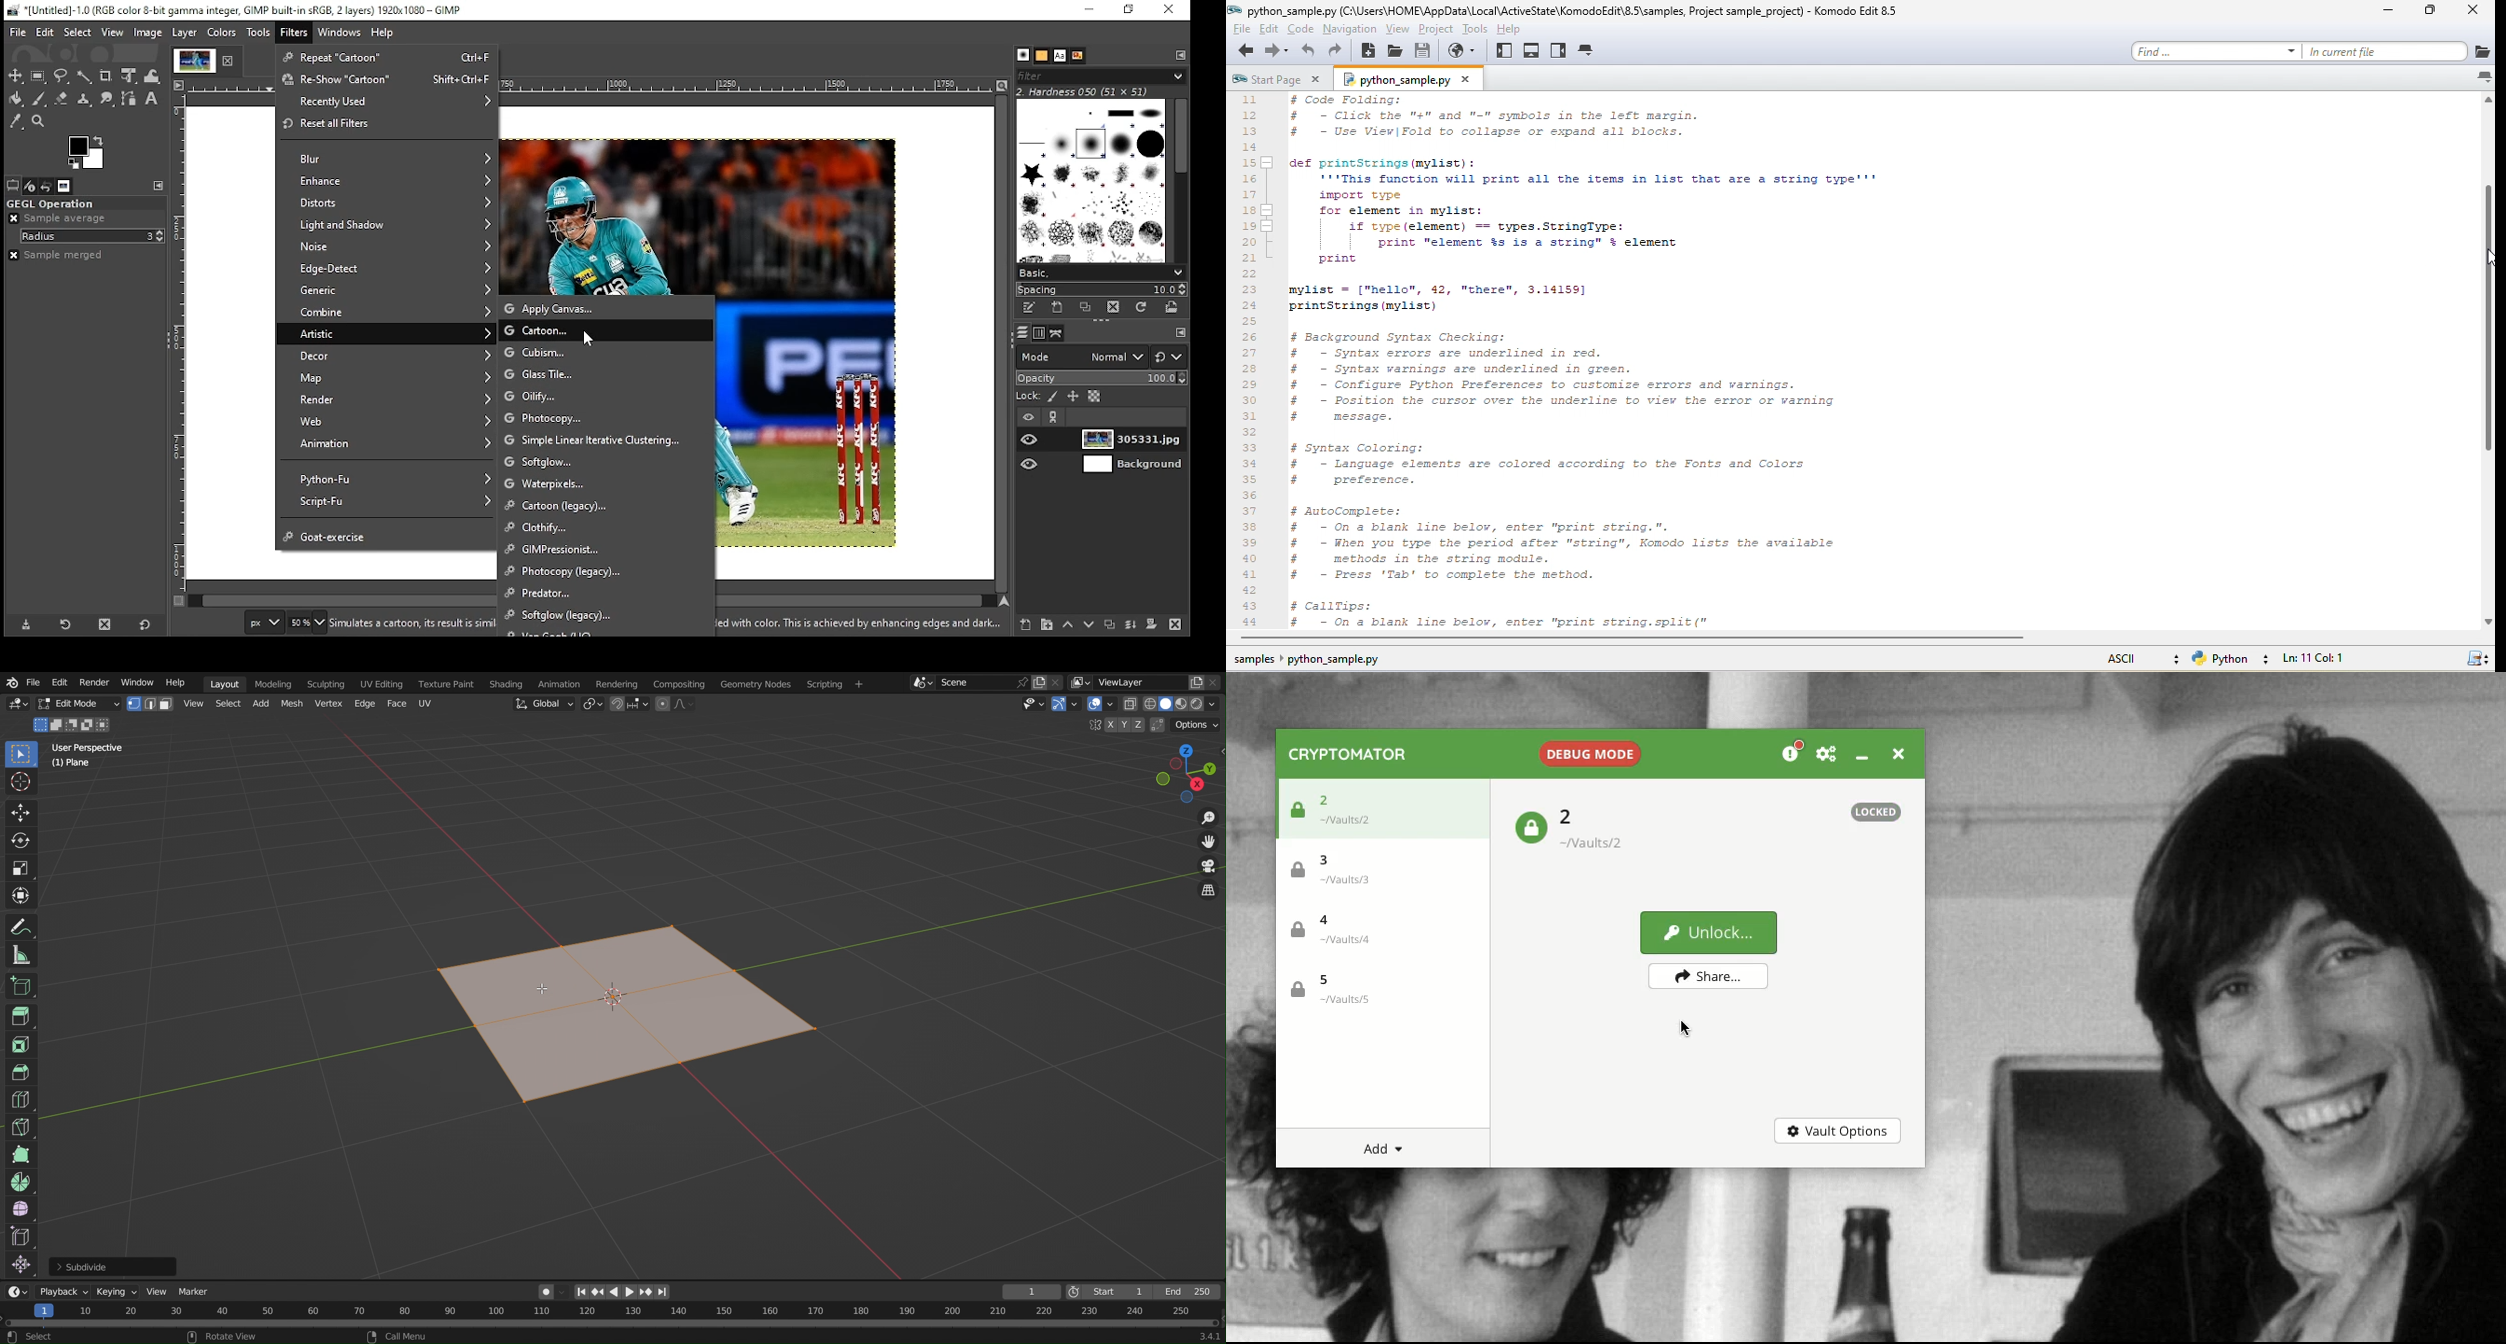  Describe the element at coordinates (115, 1266) in the screenshot. I see `Subdivide` at that location.